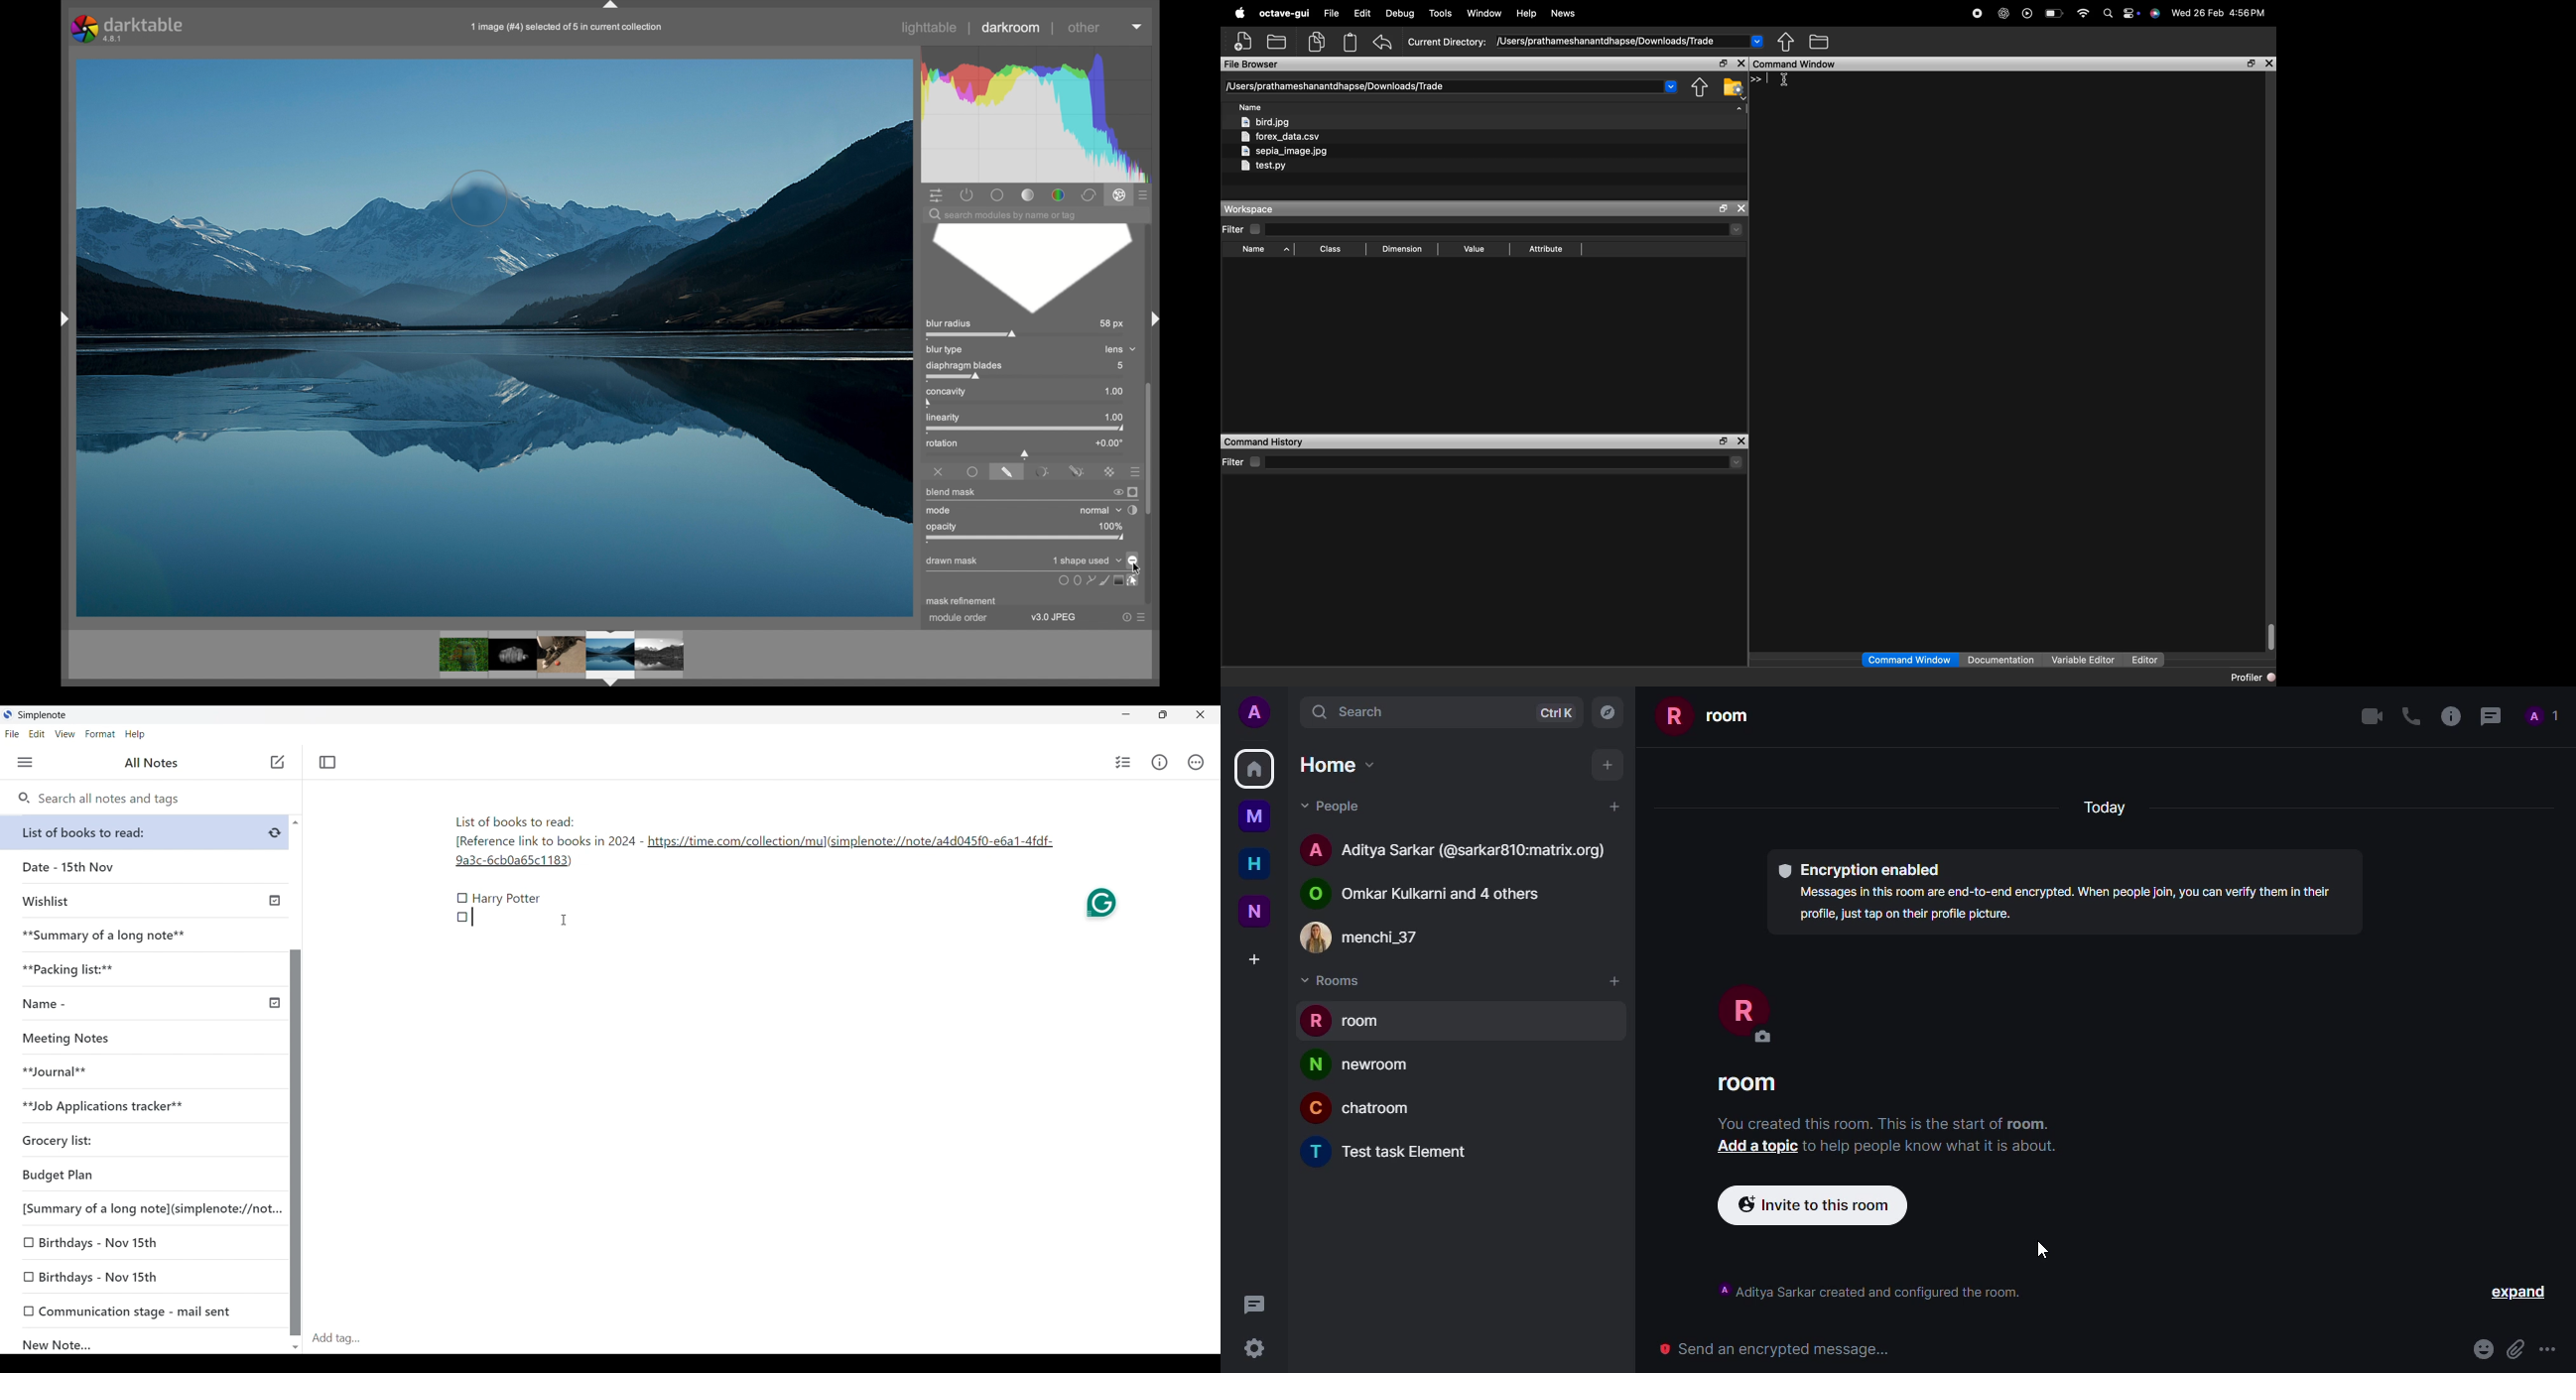 This screenshot has height=1400, width=2576. What do you see at coordinates (1818, 42) in the screenshot?
I see `folder ` at bounding box center [1818, 42].